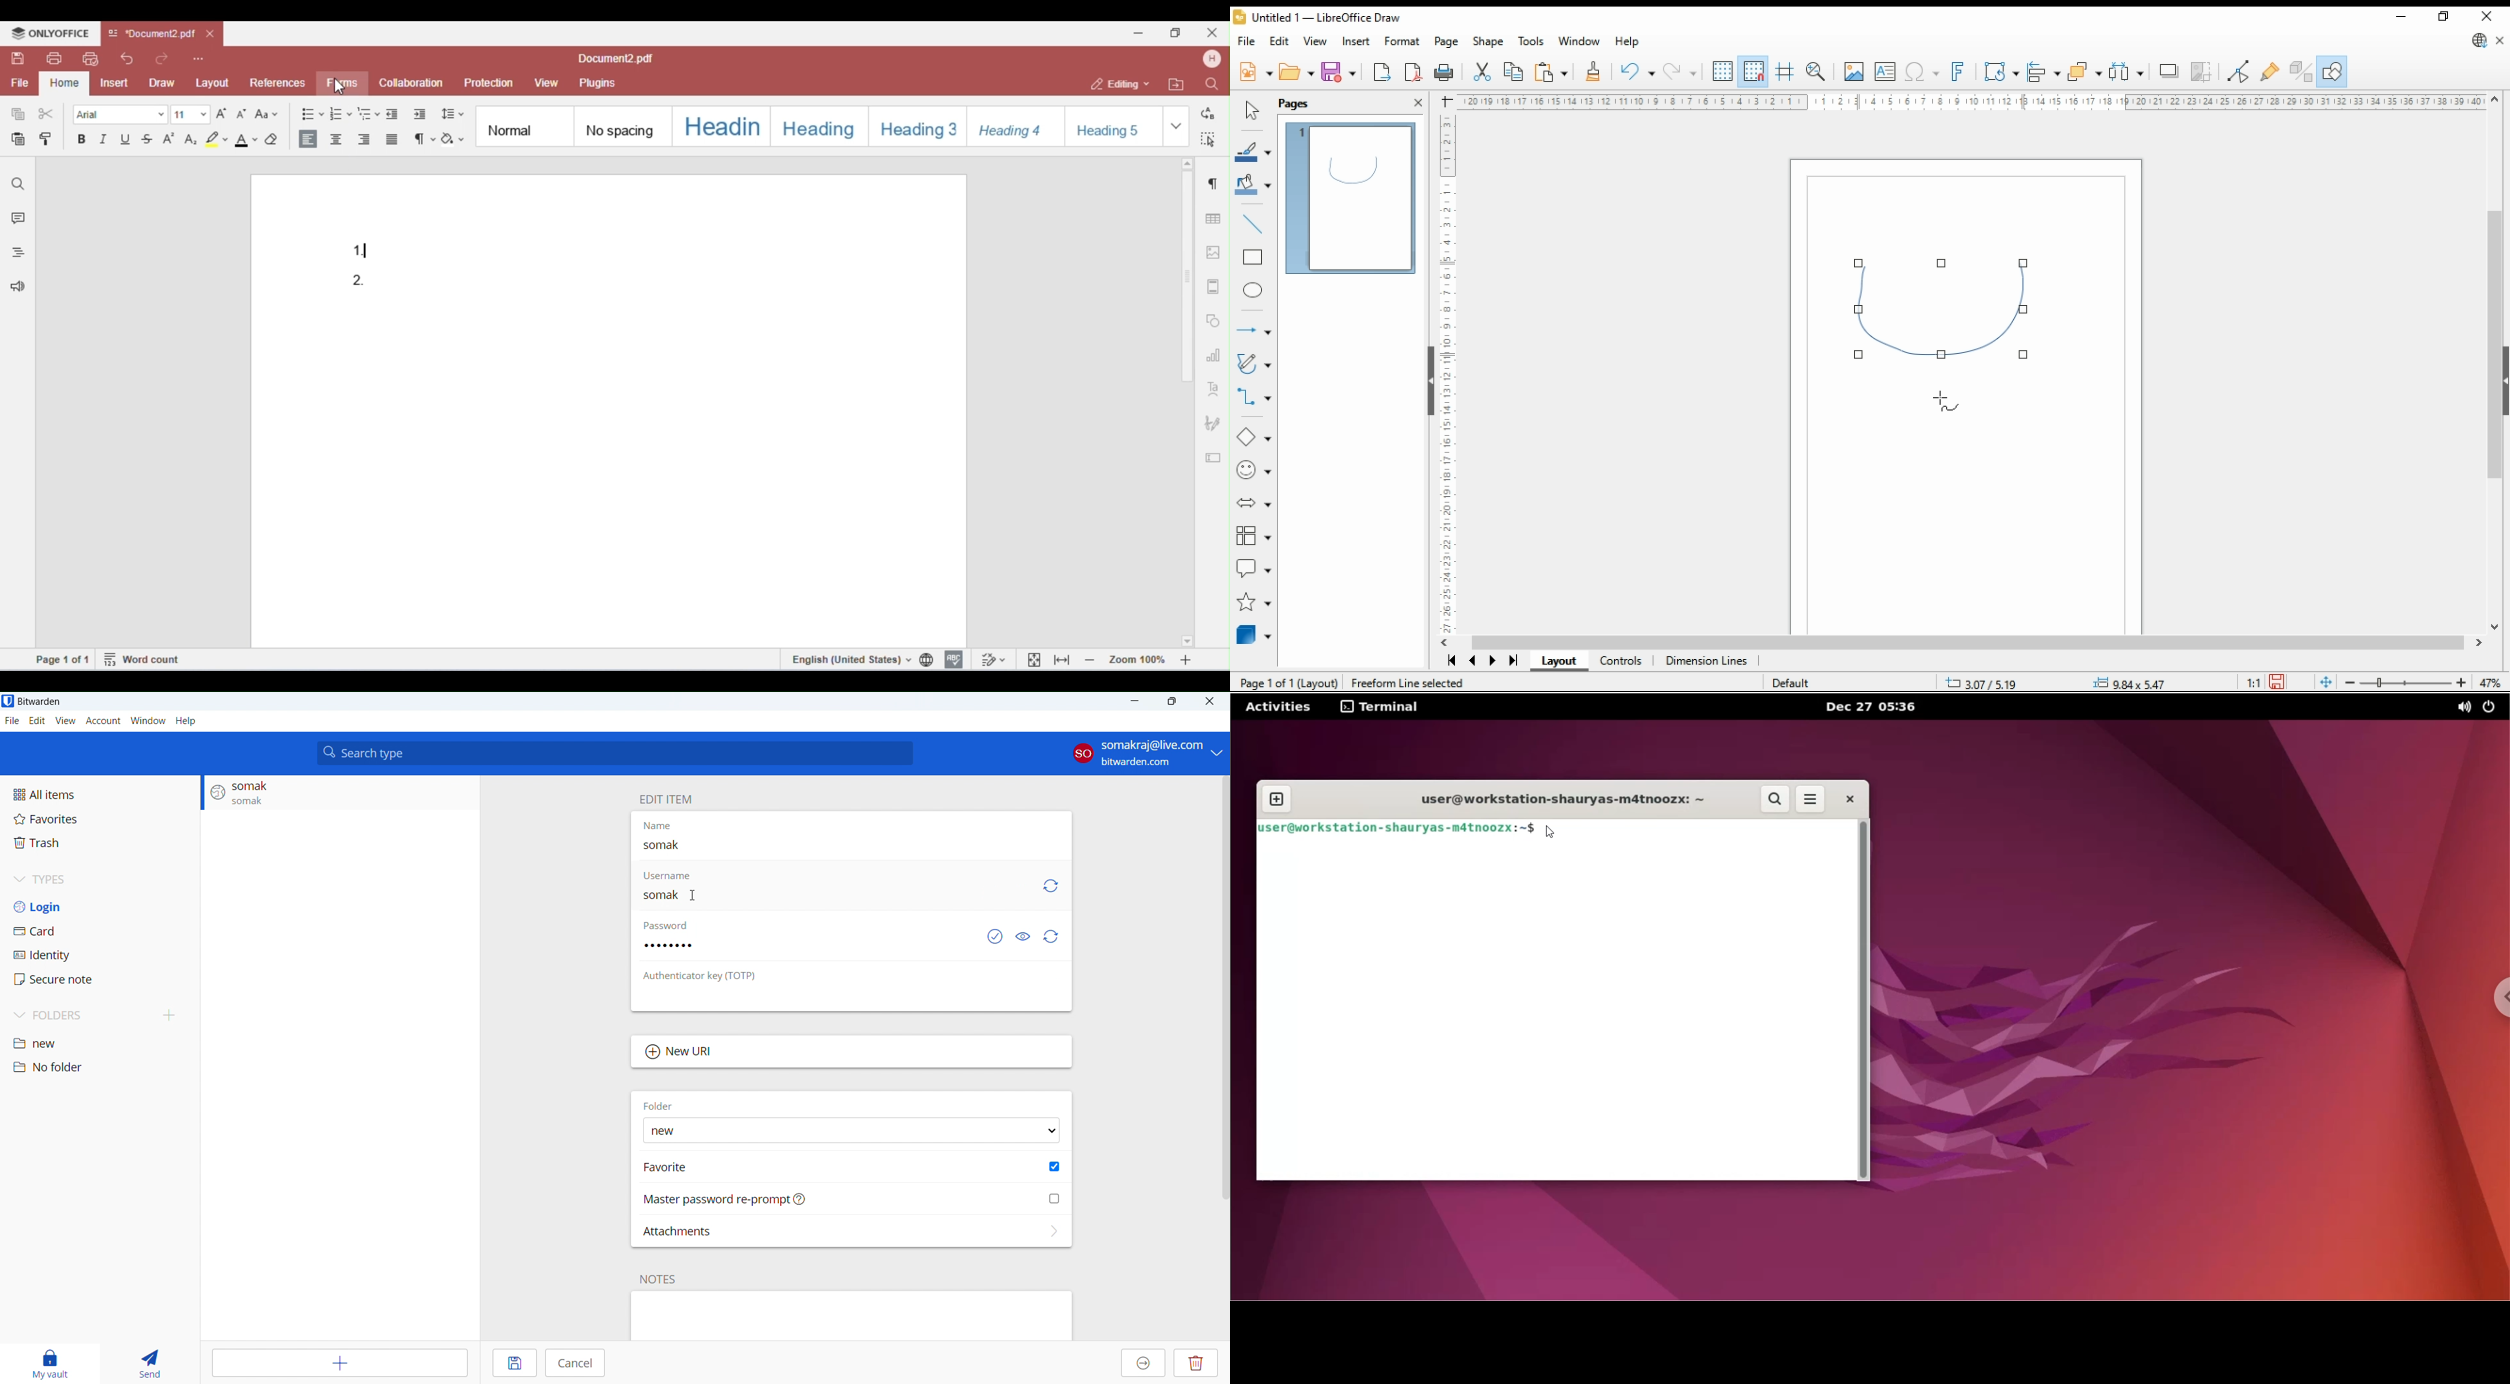  I want to click on arrange, so click(2084, 71).